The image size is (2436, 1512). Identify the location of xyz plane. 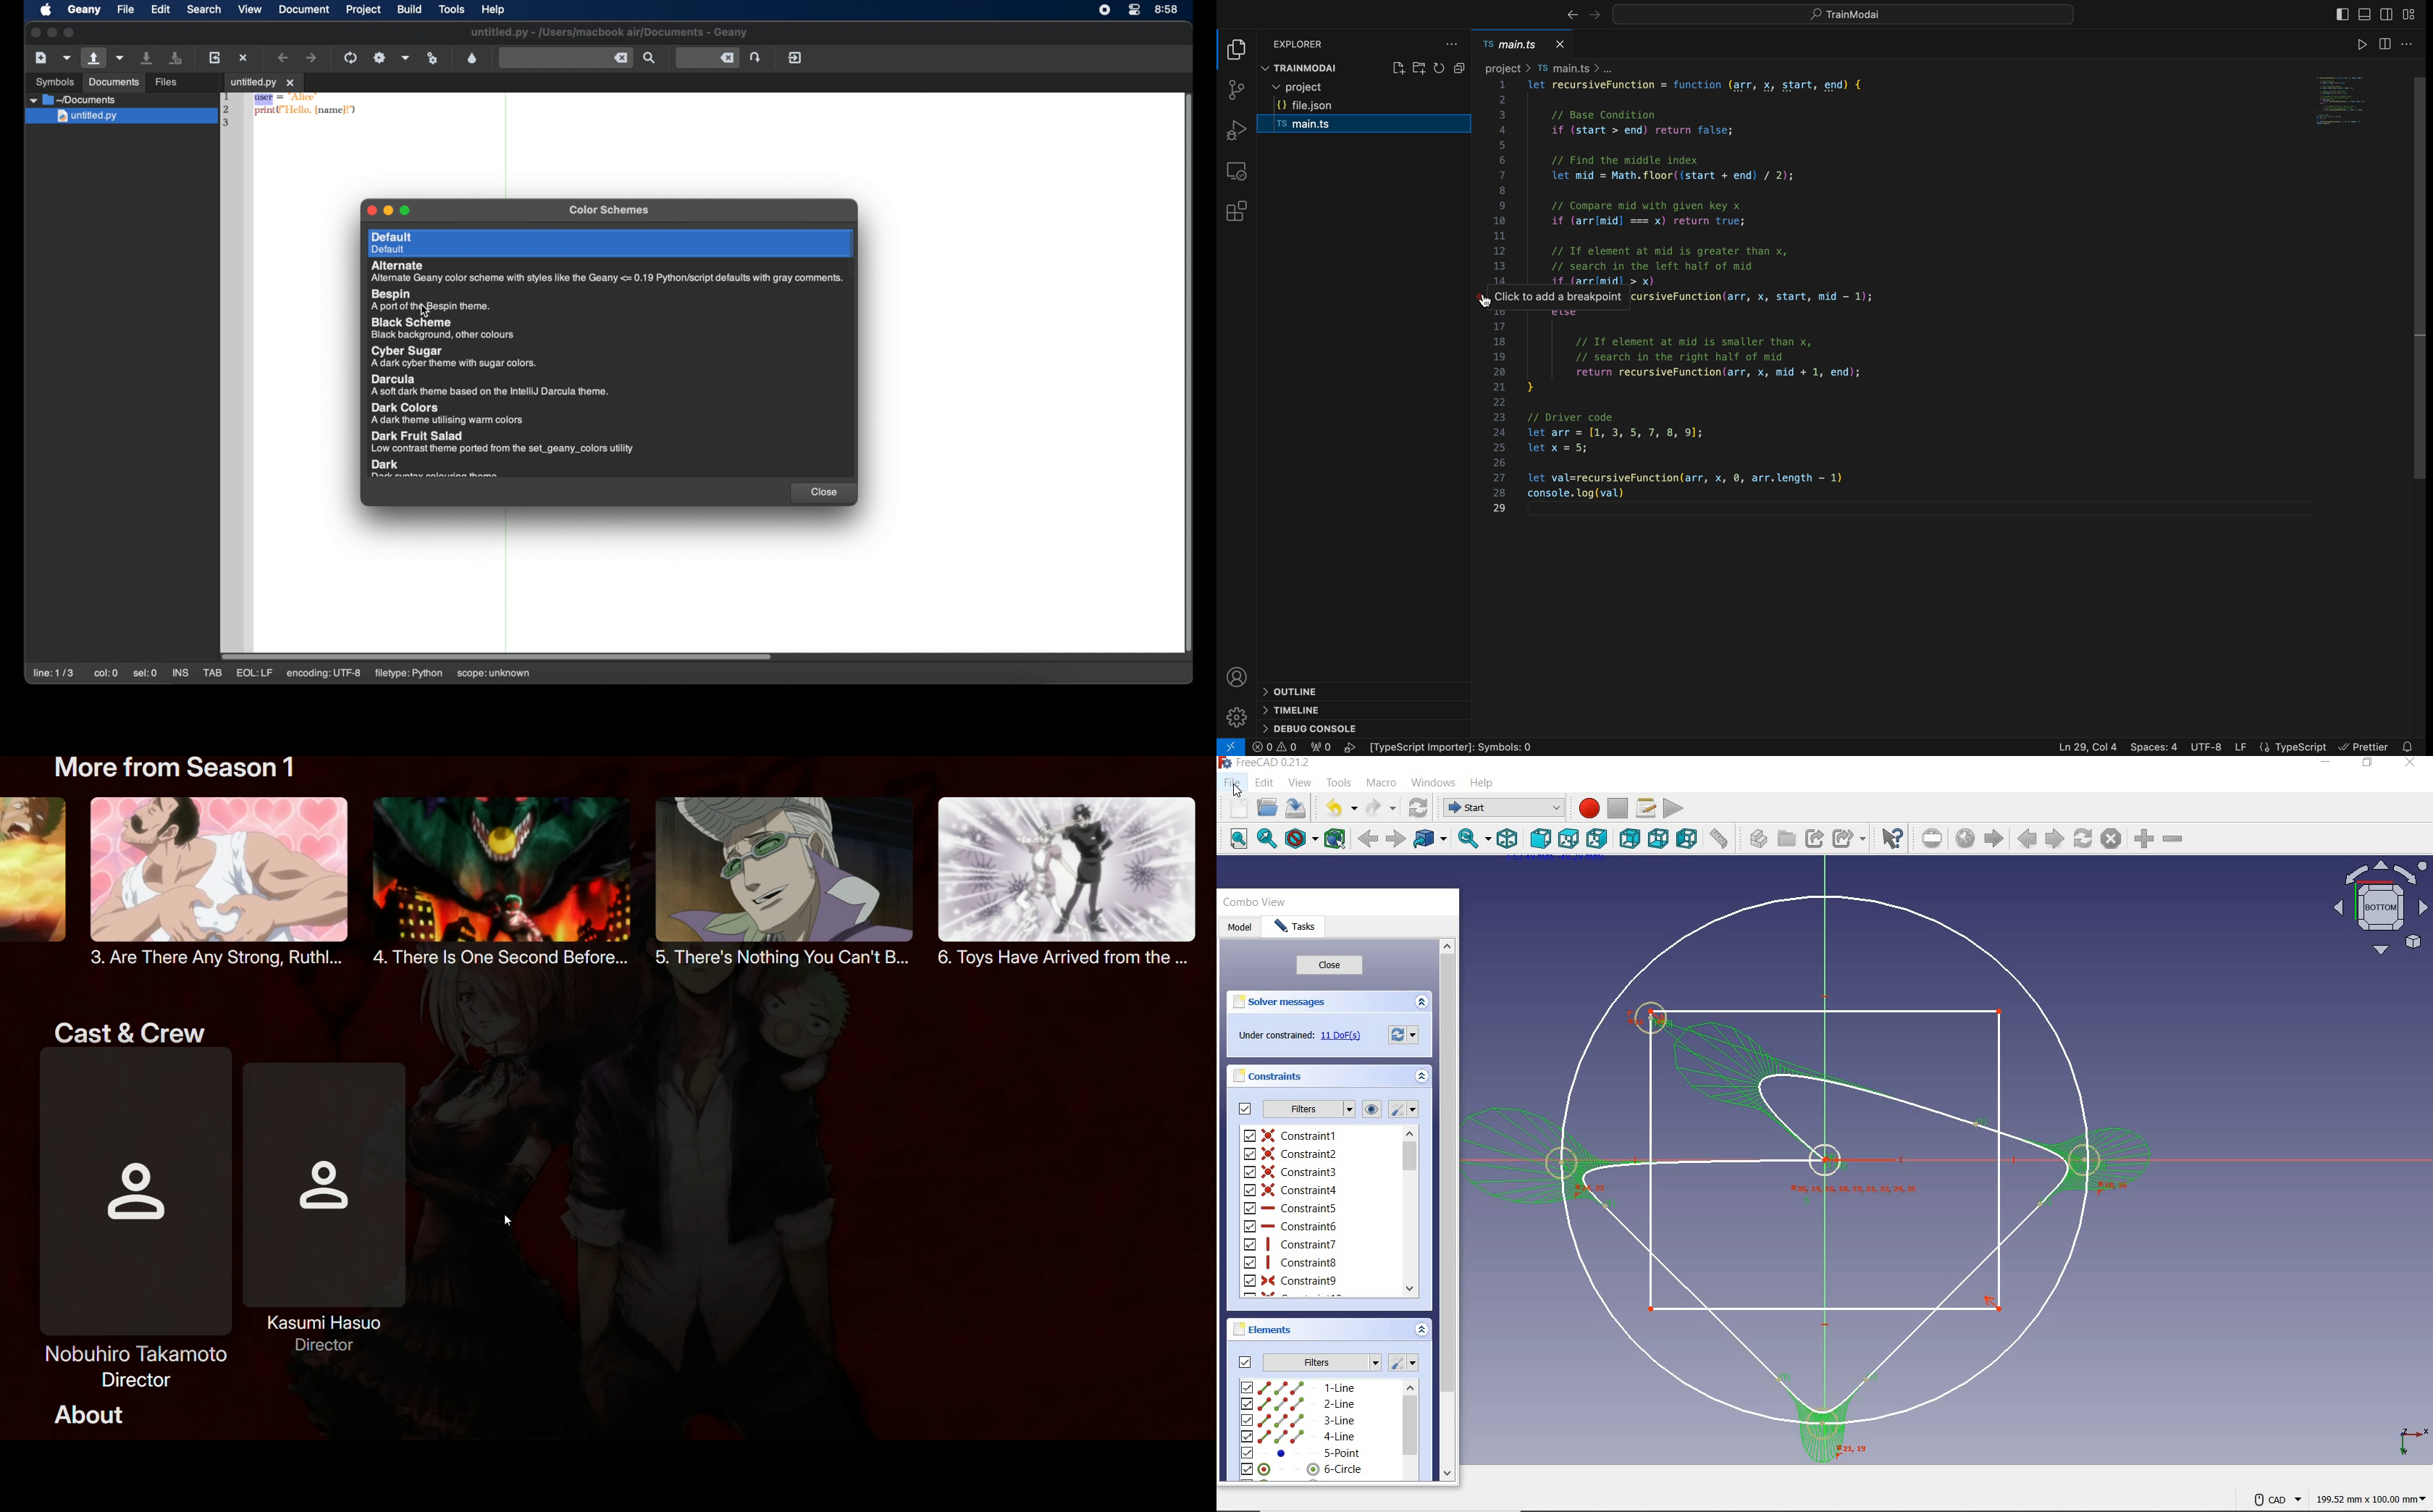
(2408, 1439).